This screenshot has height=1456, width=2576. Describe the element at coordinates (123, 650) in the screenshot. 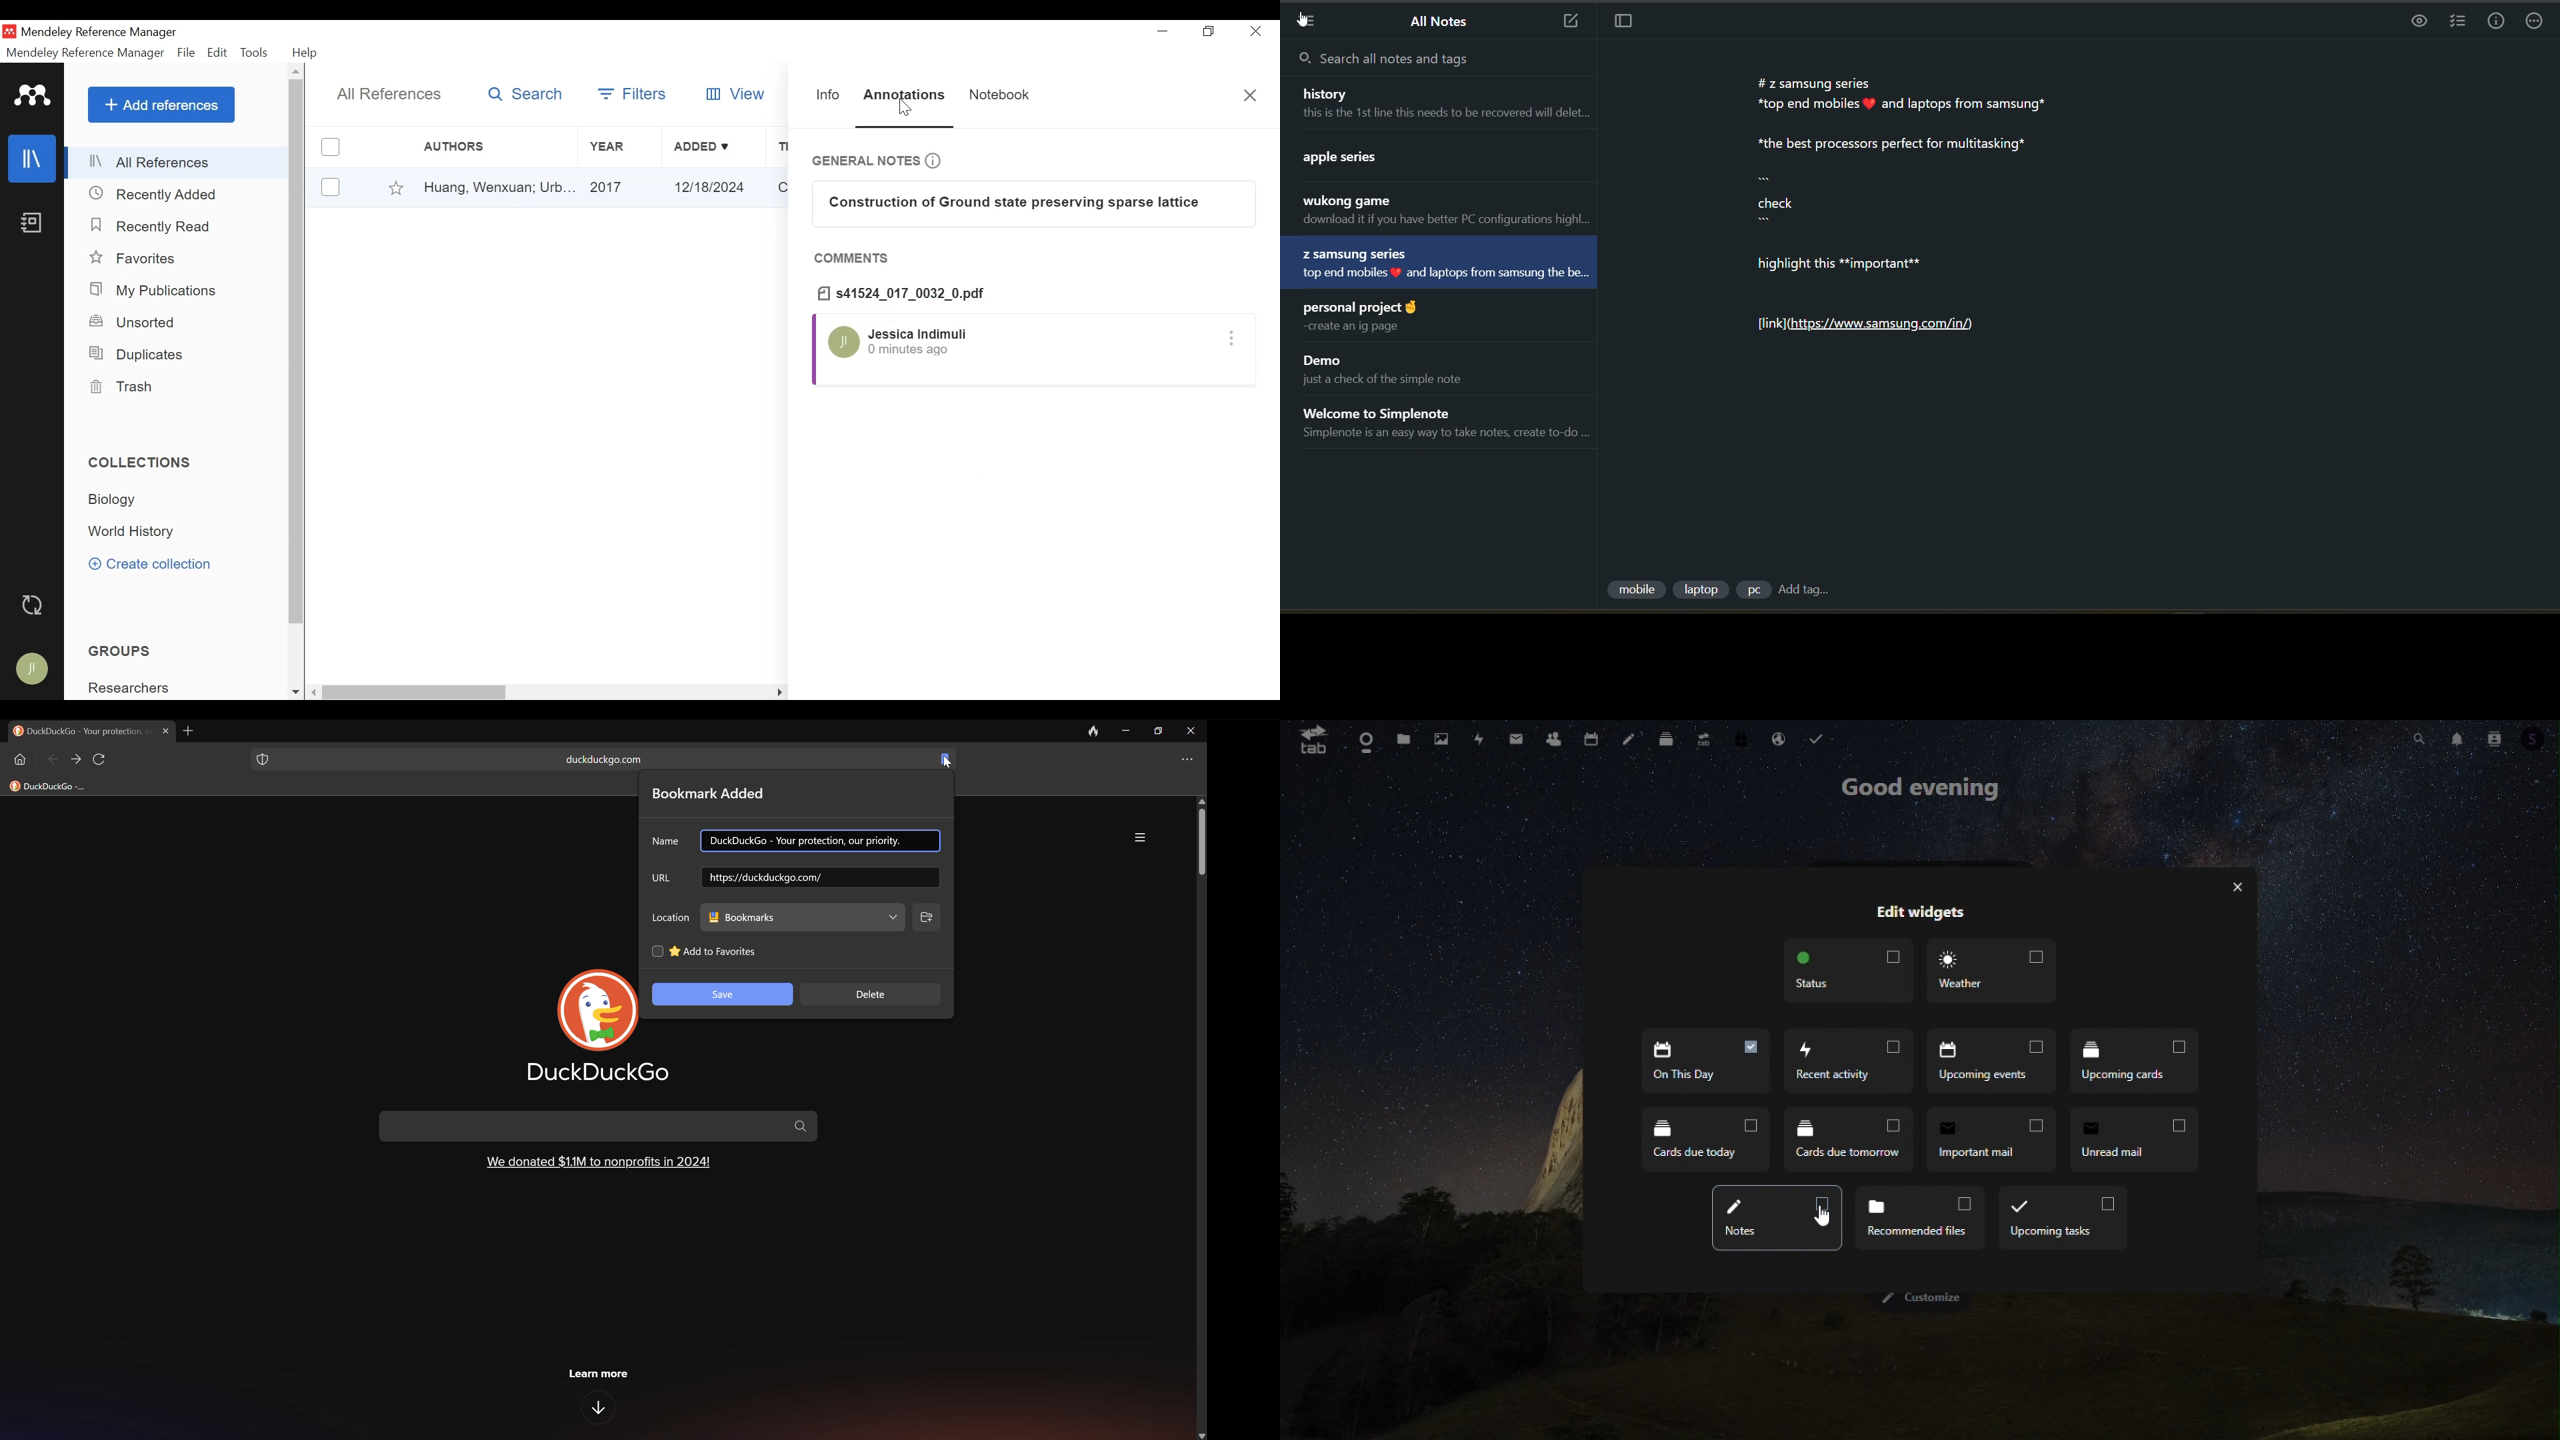

I see `Group` at that location.